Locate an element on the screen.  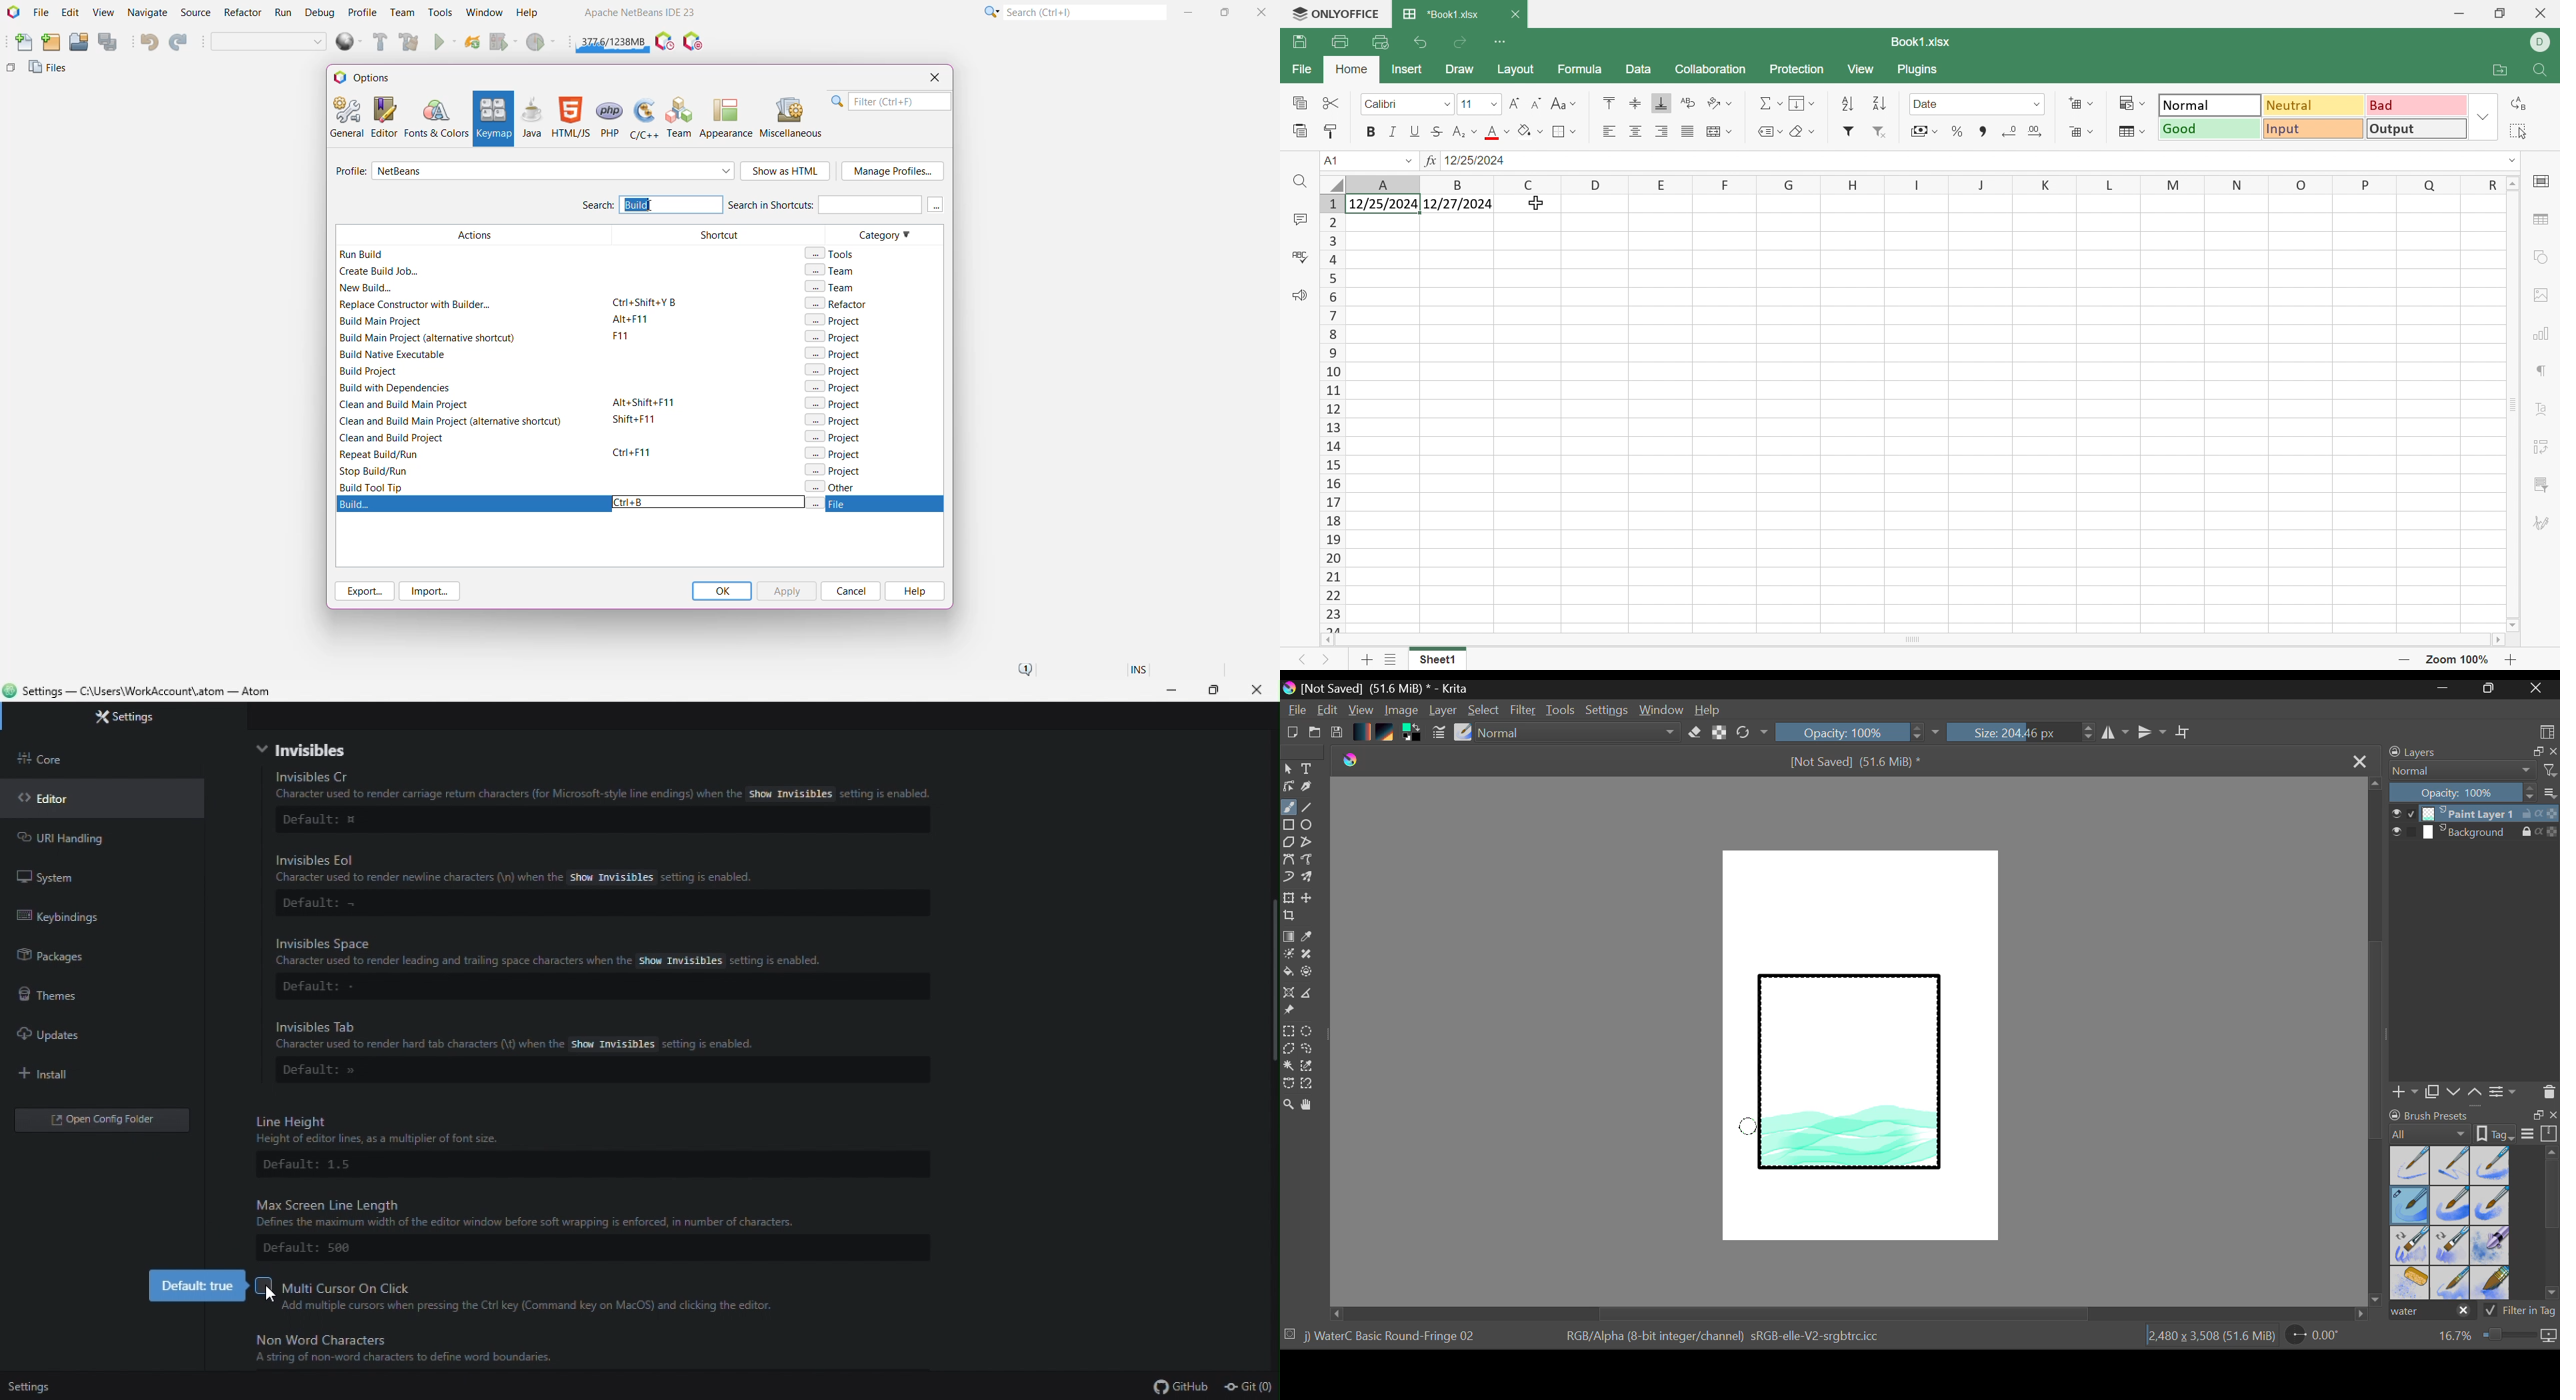
Column Names is located at coordinates (1919, 184).